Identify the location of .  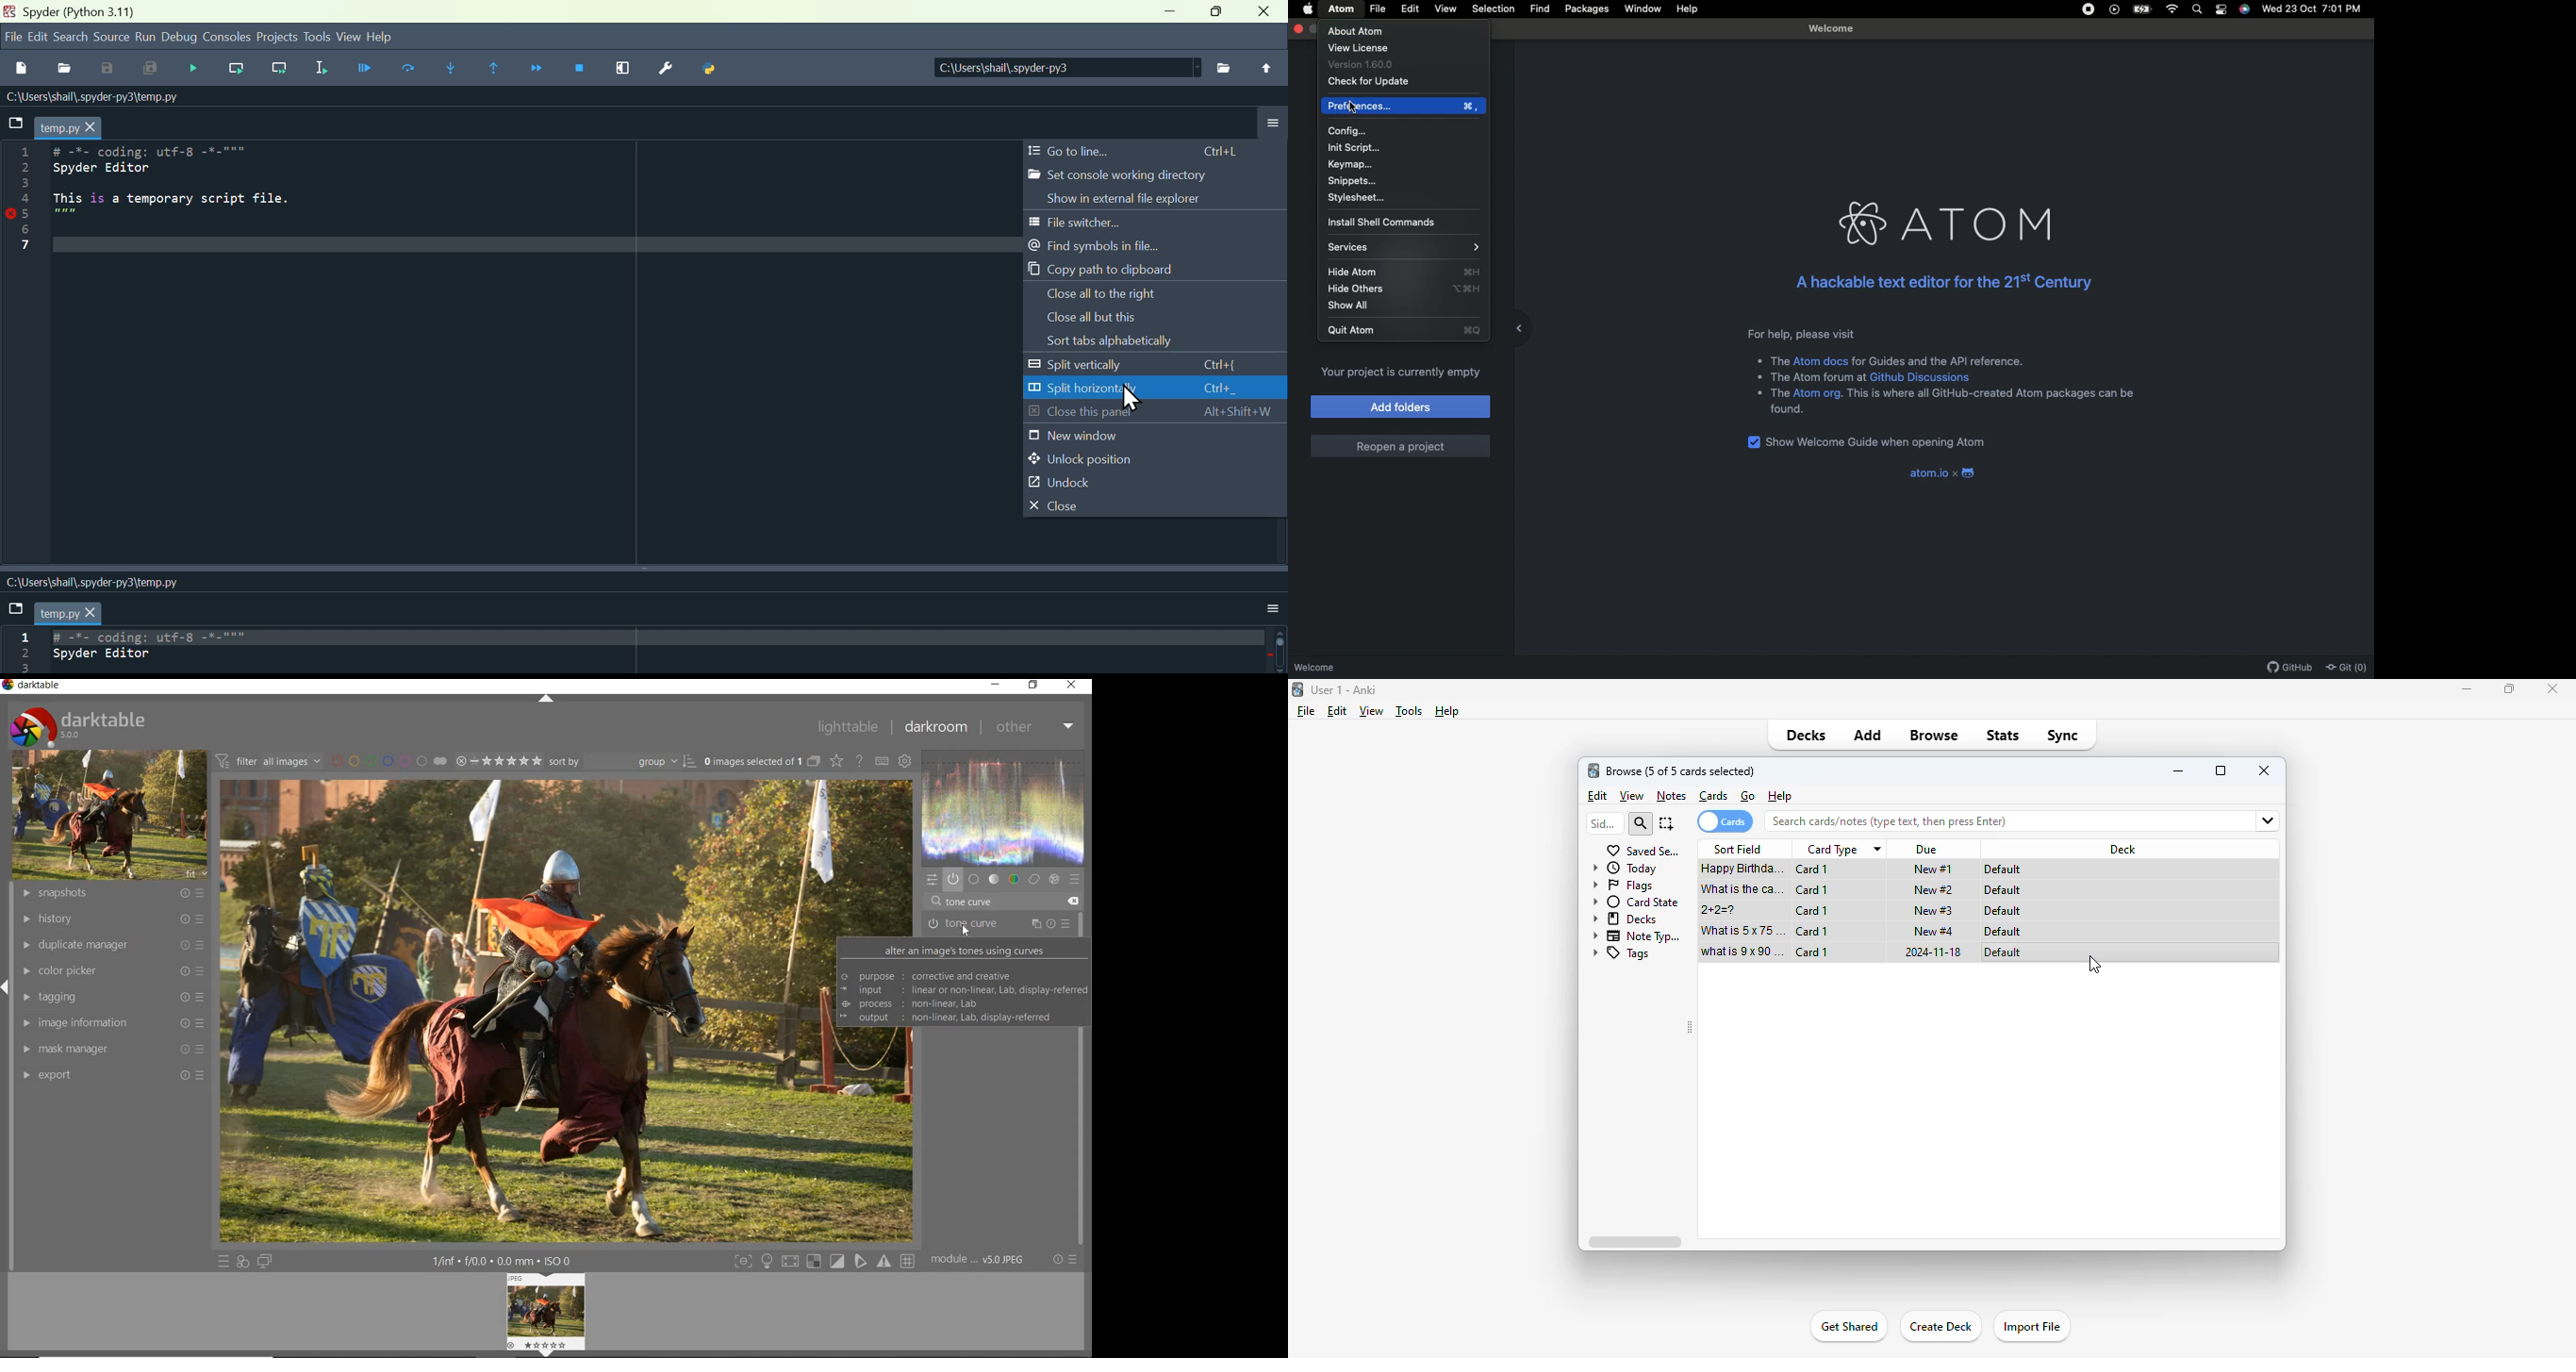
(40, 36).